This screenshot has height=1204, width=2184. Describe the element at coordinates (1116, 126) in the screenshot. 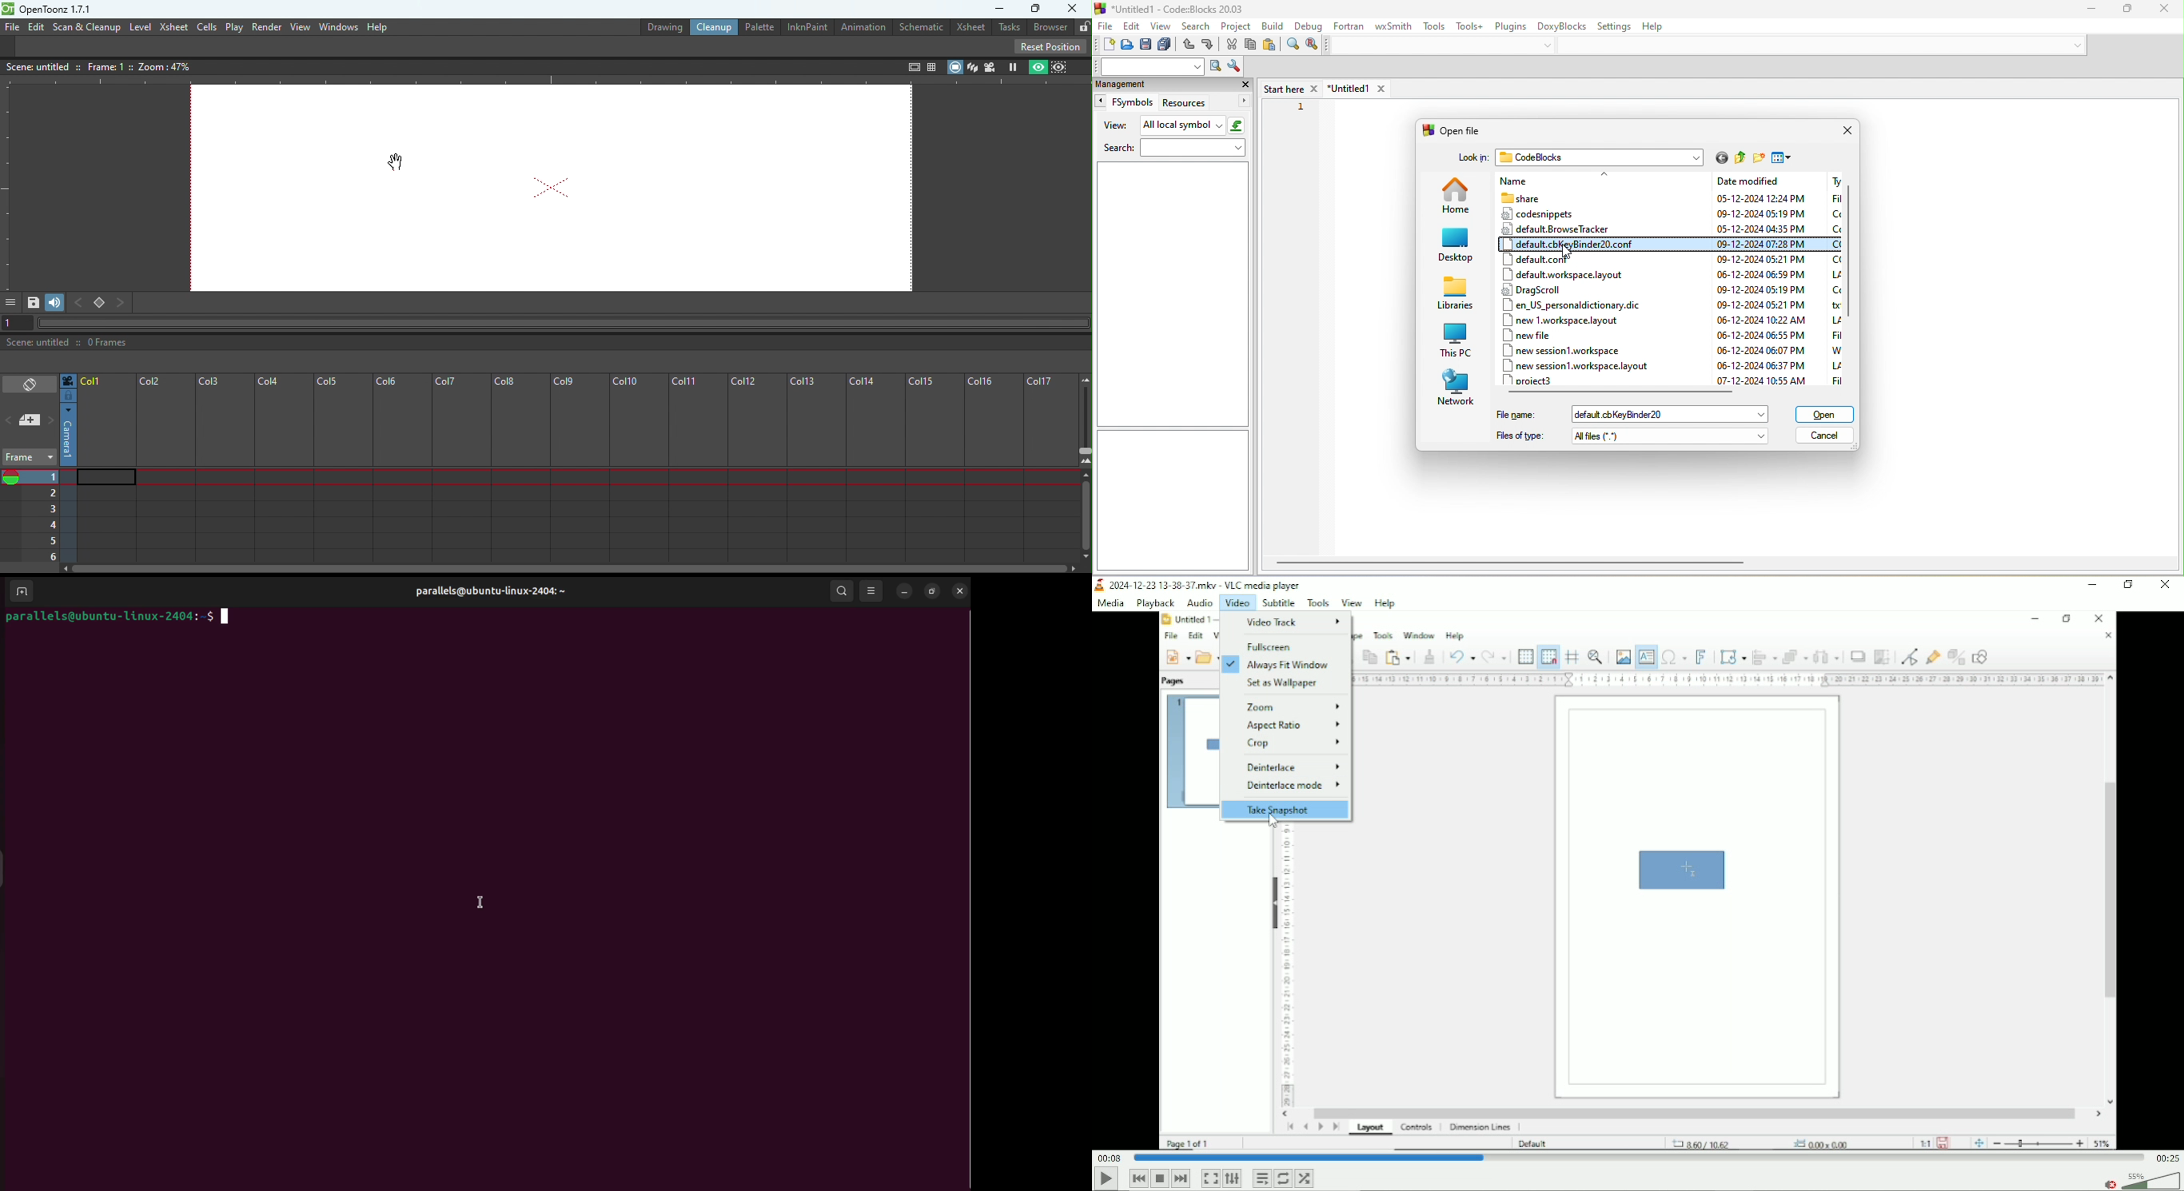

I see `view` at that location.